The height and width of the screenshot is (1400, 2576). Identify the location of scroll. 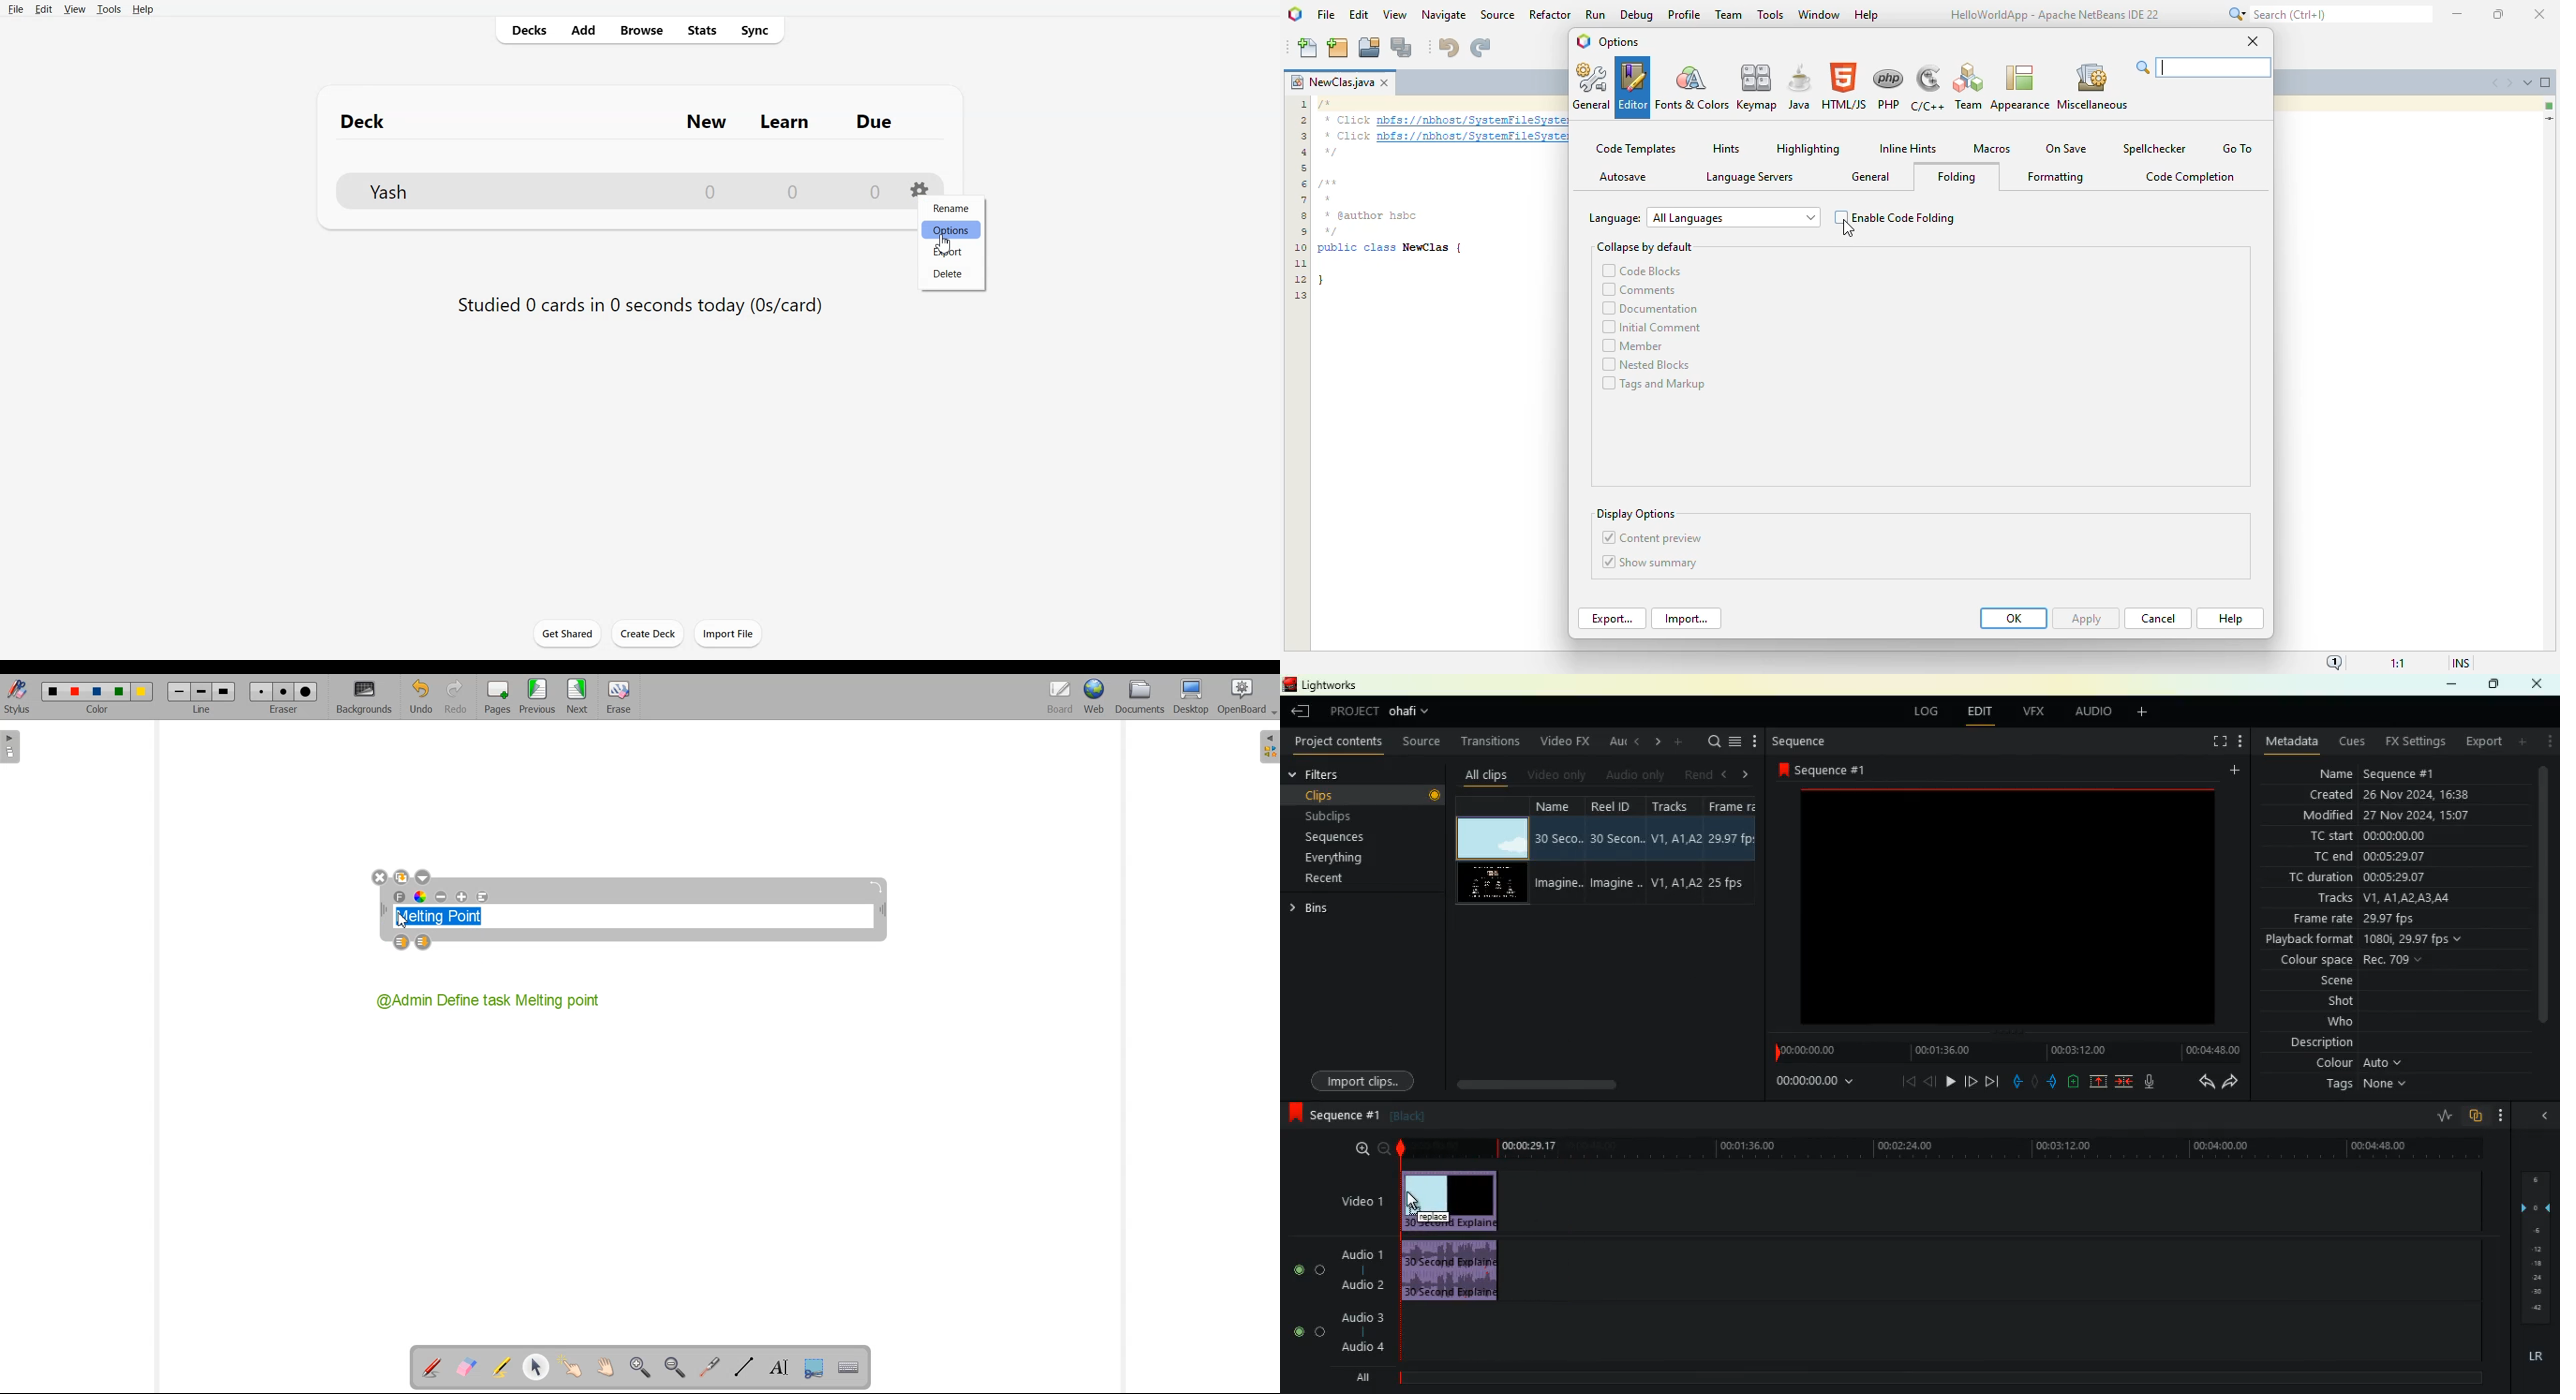
(2538, 895).